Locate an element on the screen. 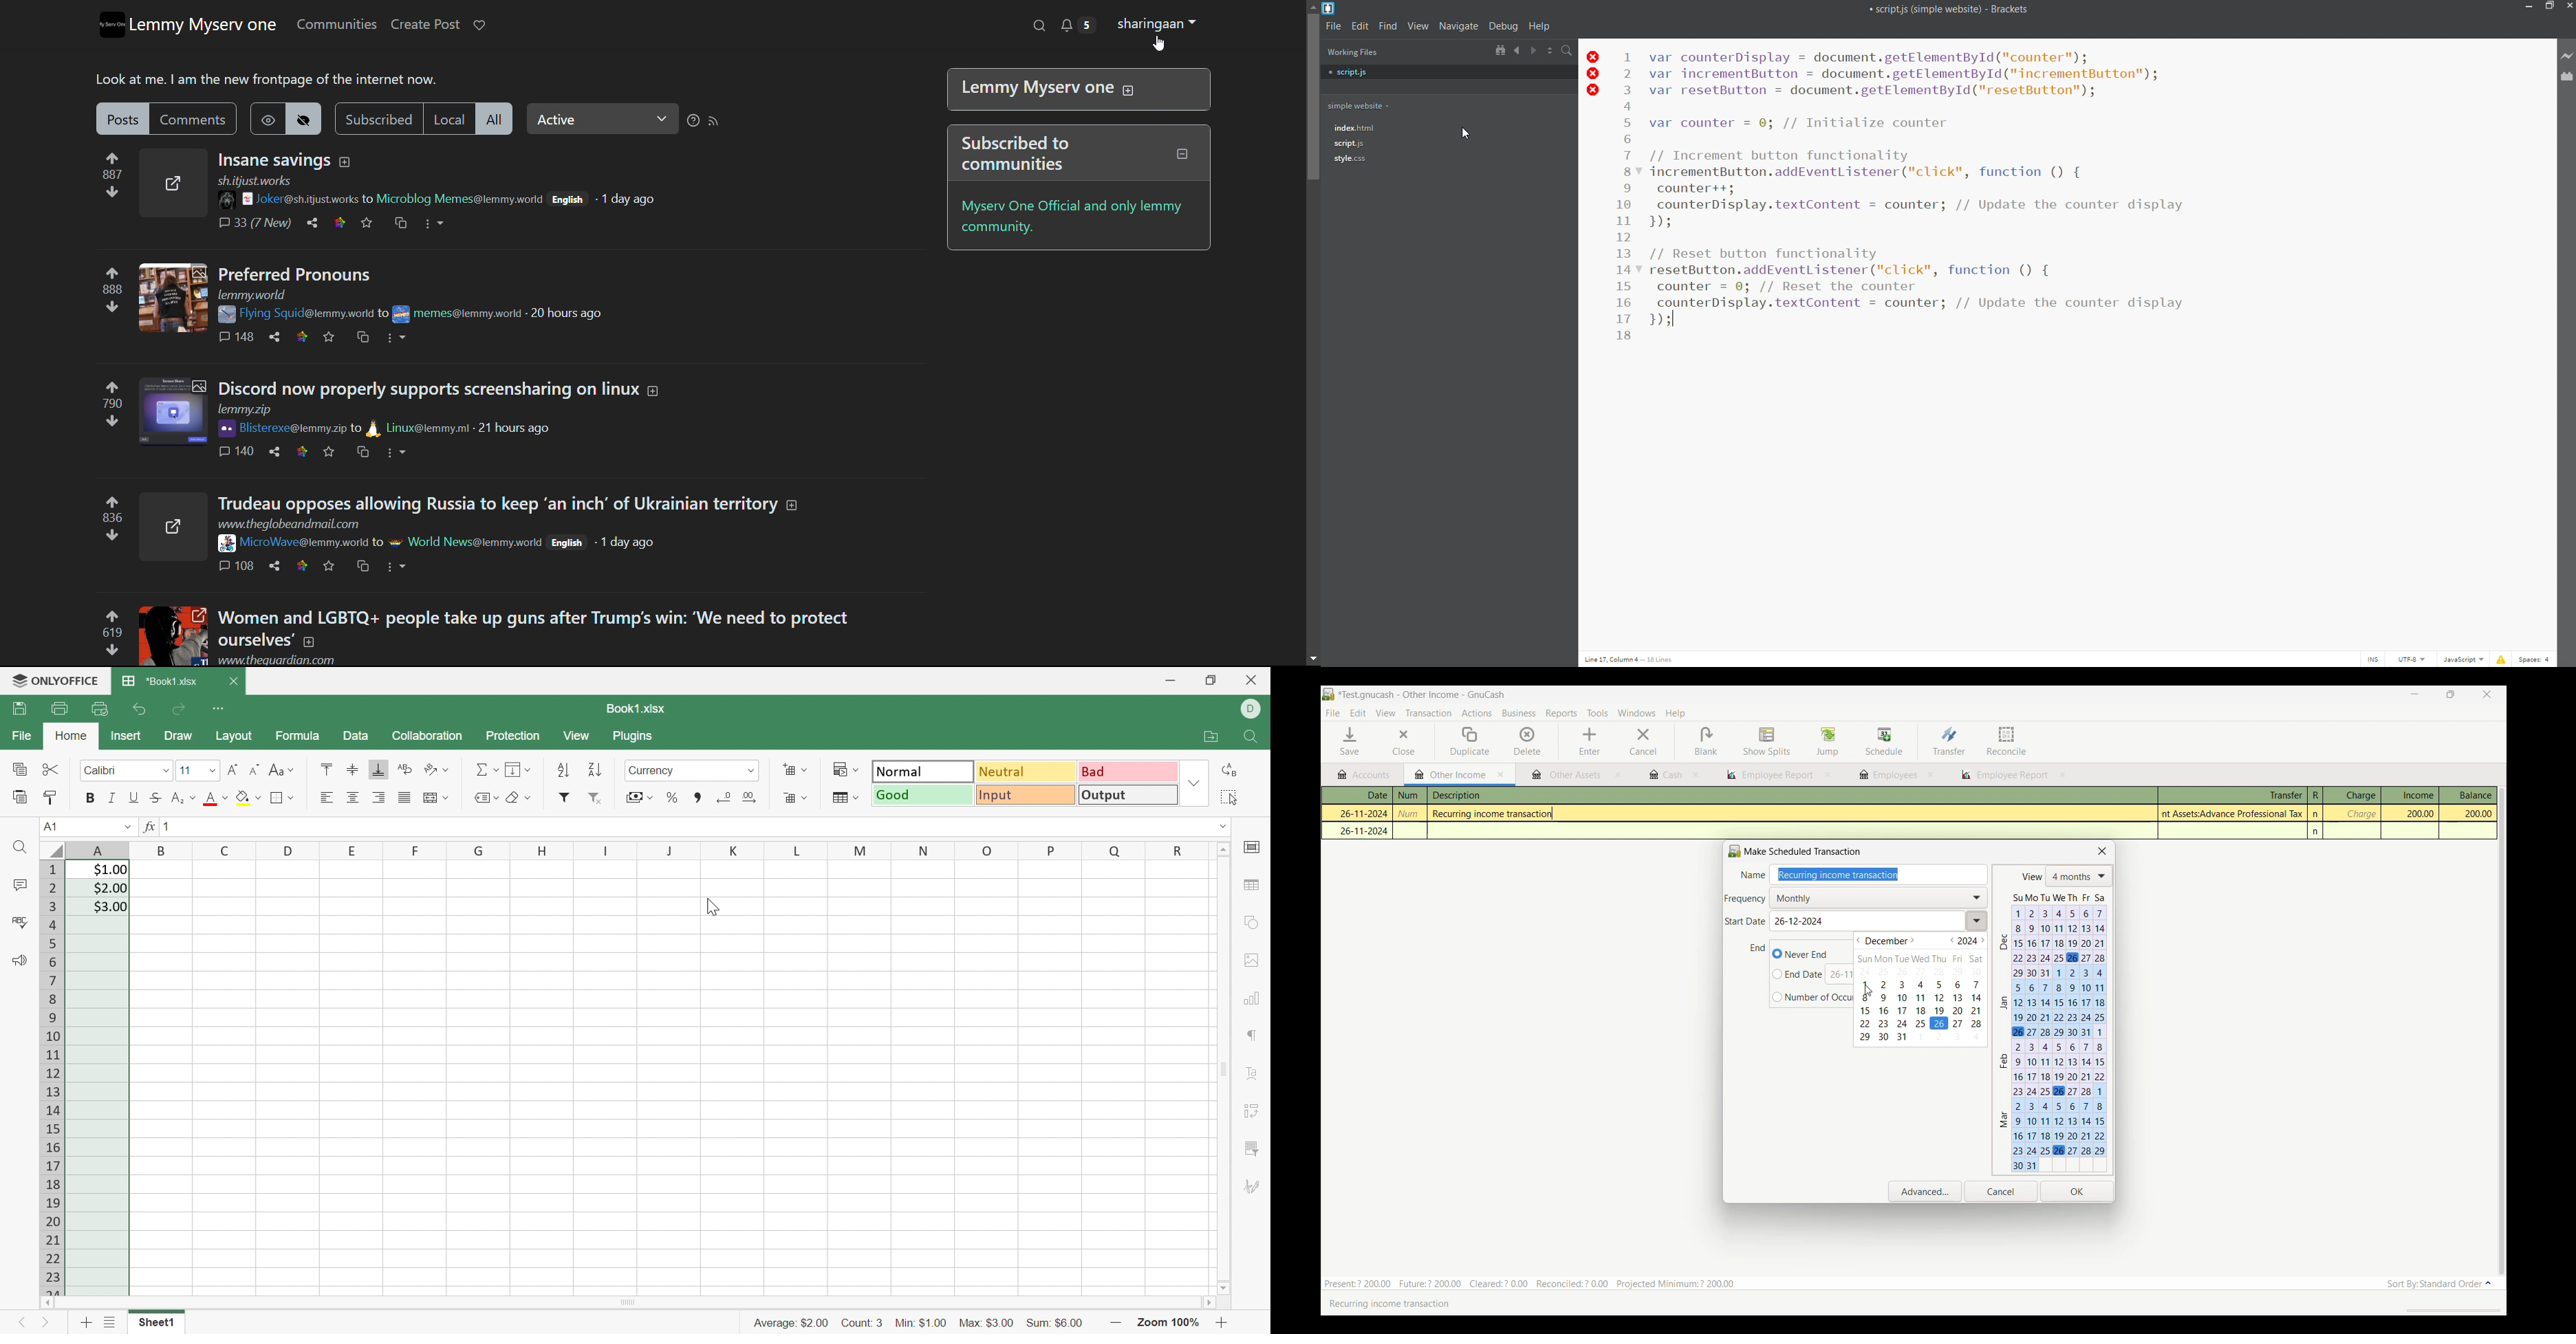  Copy style is located at coordinates (50, 797).